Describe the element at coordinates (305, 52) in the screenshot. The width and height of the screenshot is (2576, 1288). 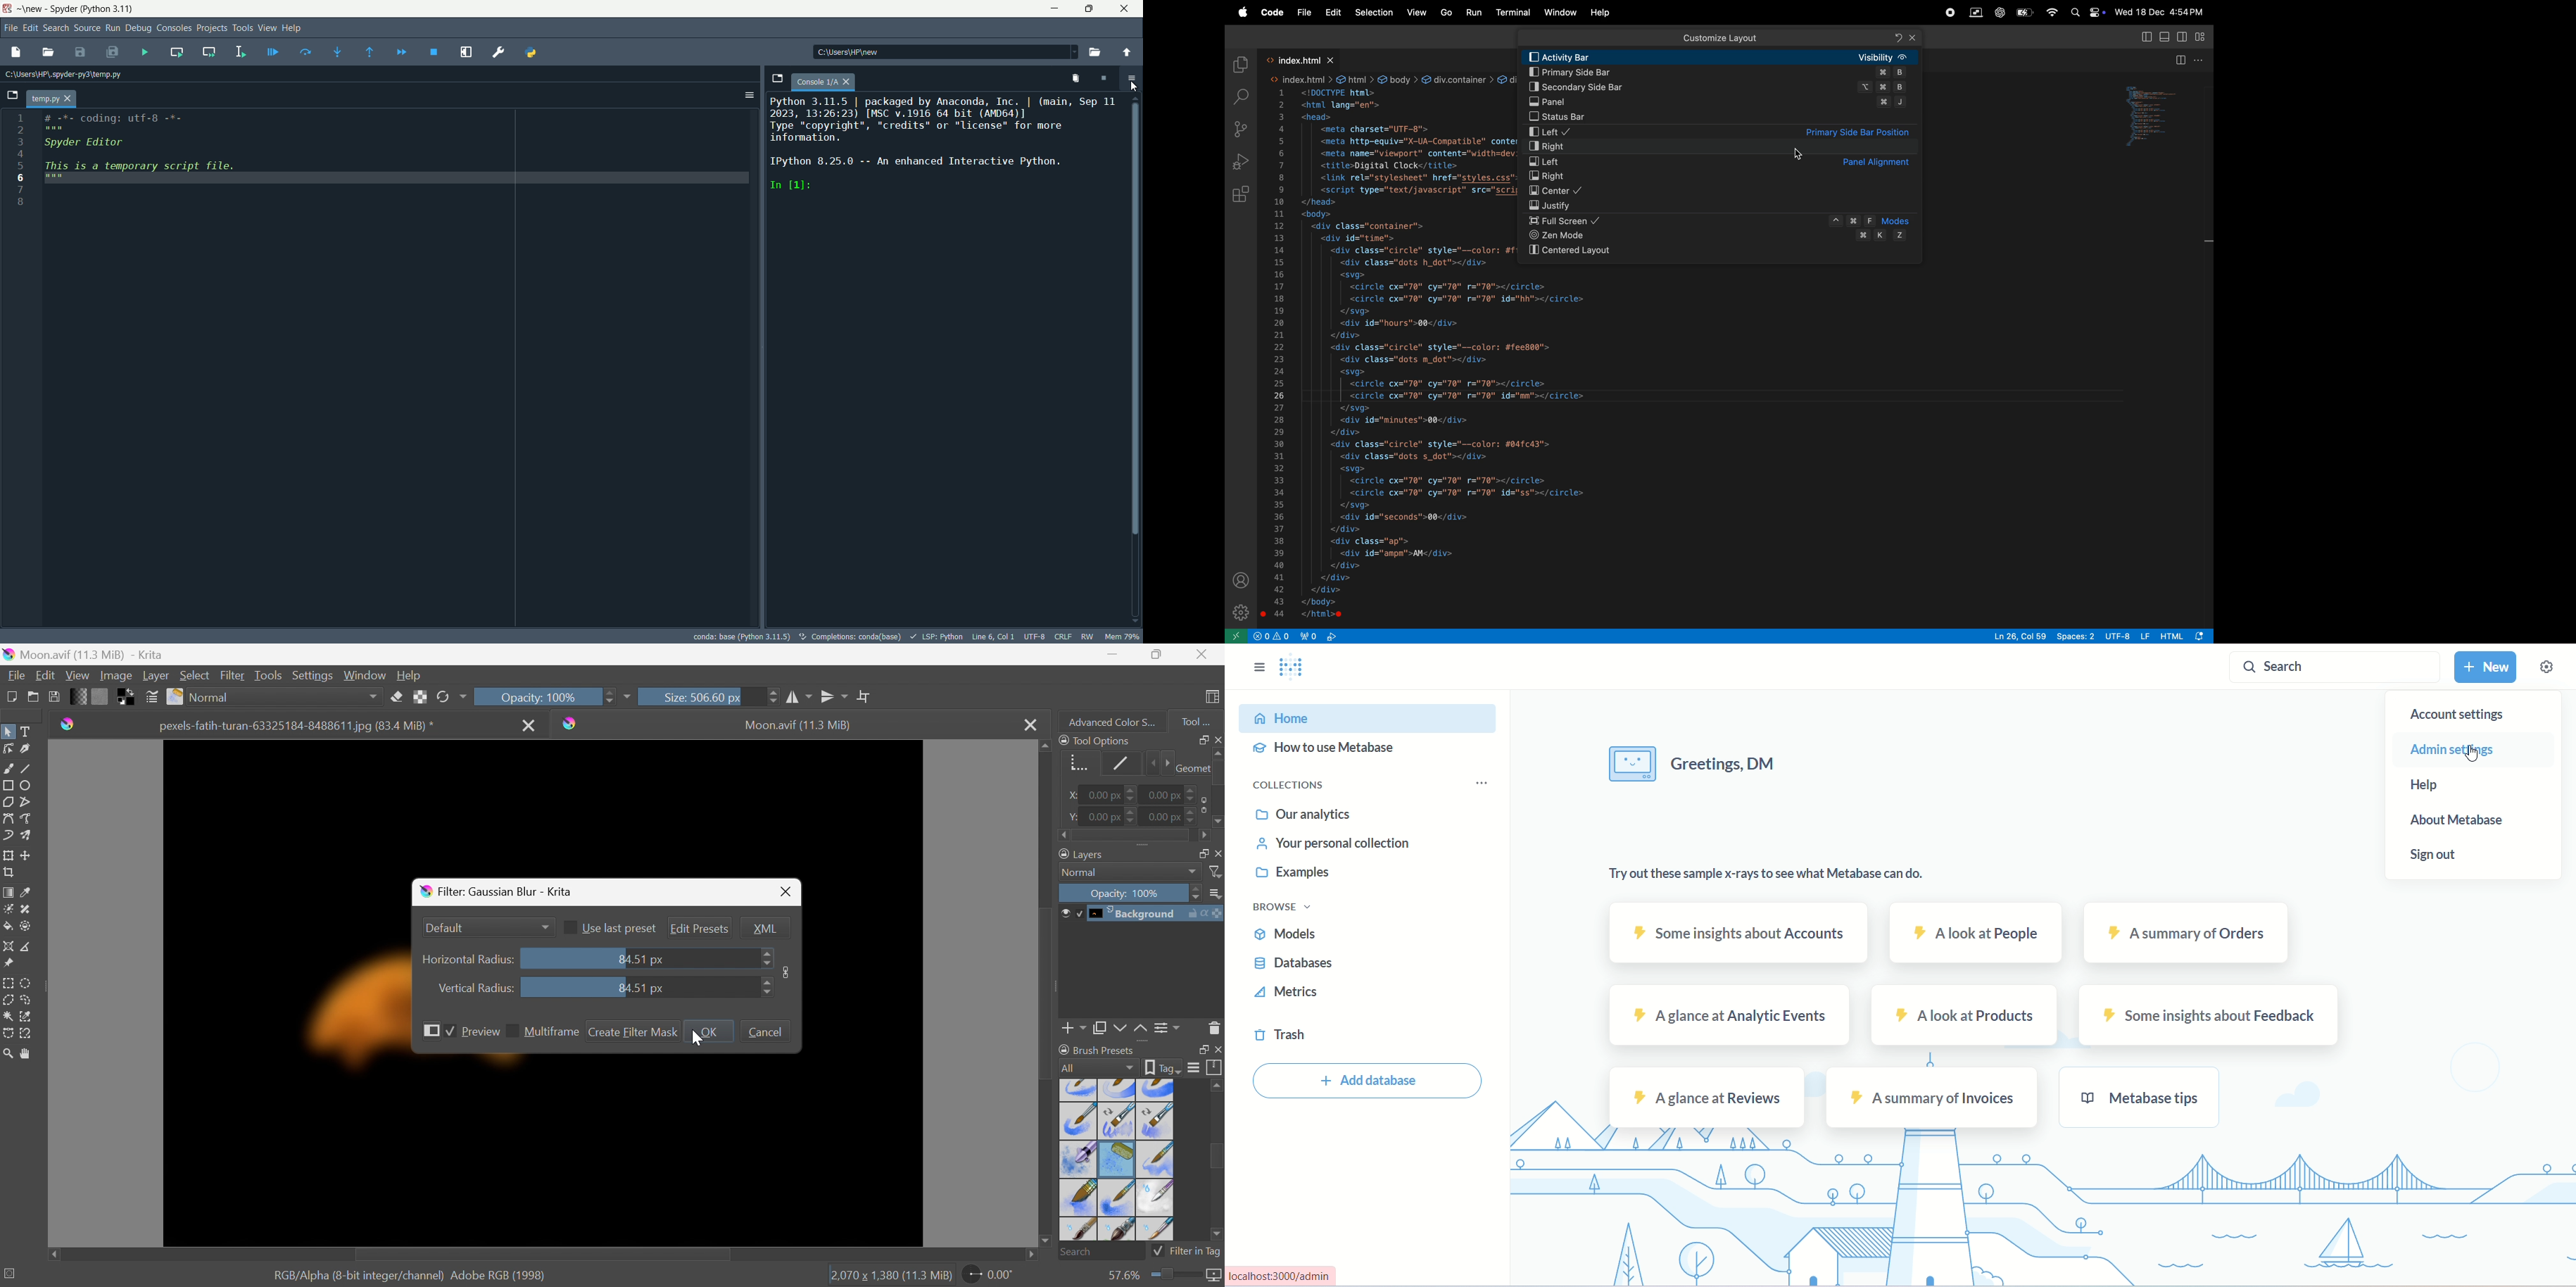
I see `execute current line` at that location.